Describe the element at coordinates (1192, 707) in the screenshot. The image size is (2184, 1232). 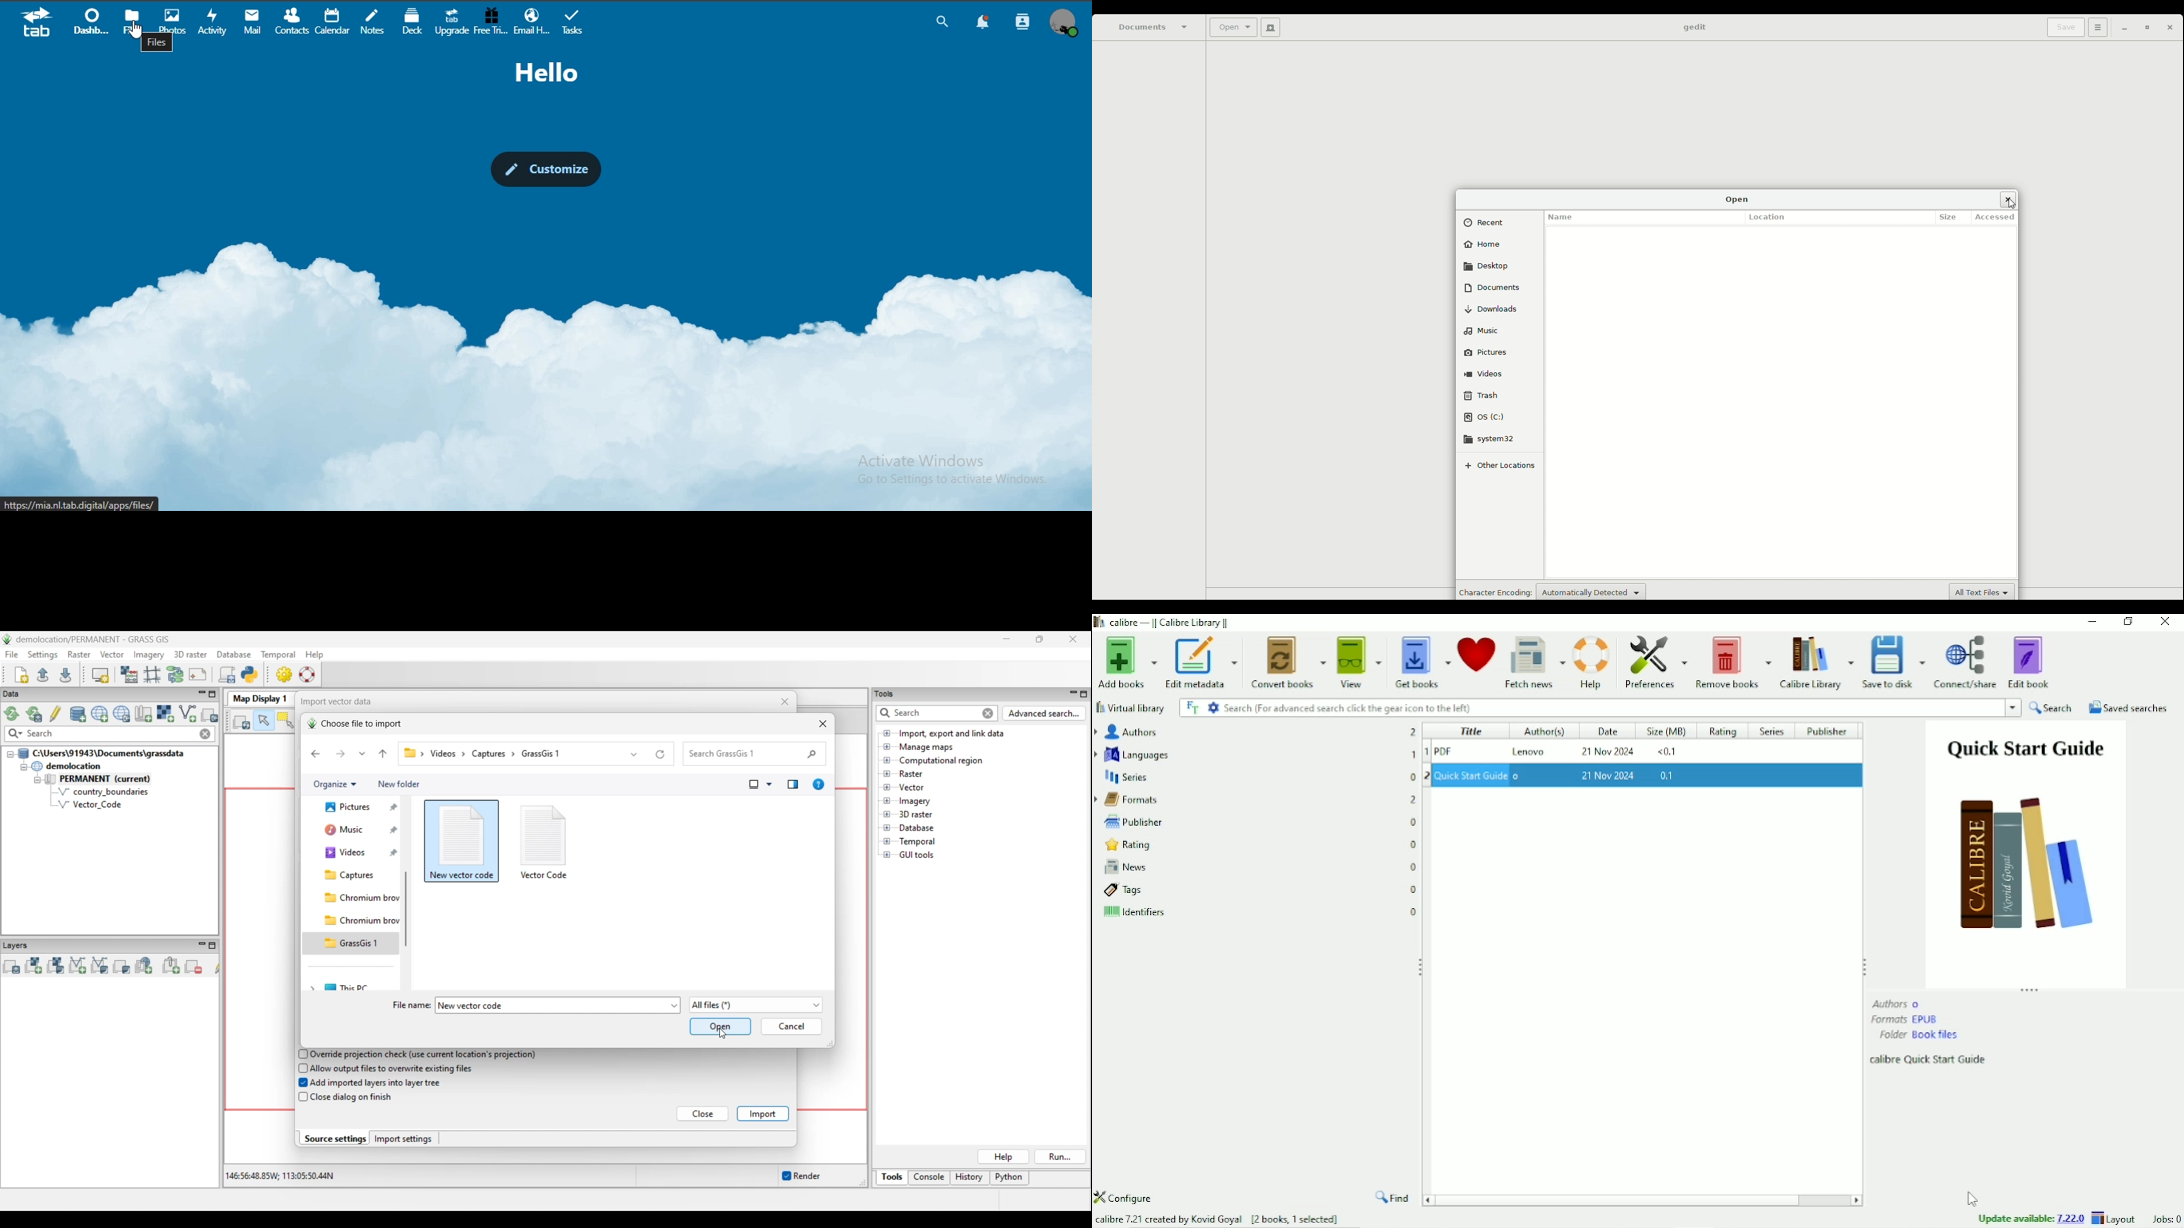
I see `Search the full text of all books in library` at that location.